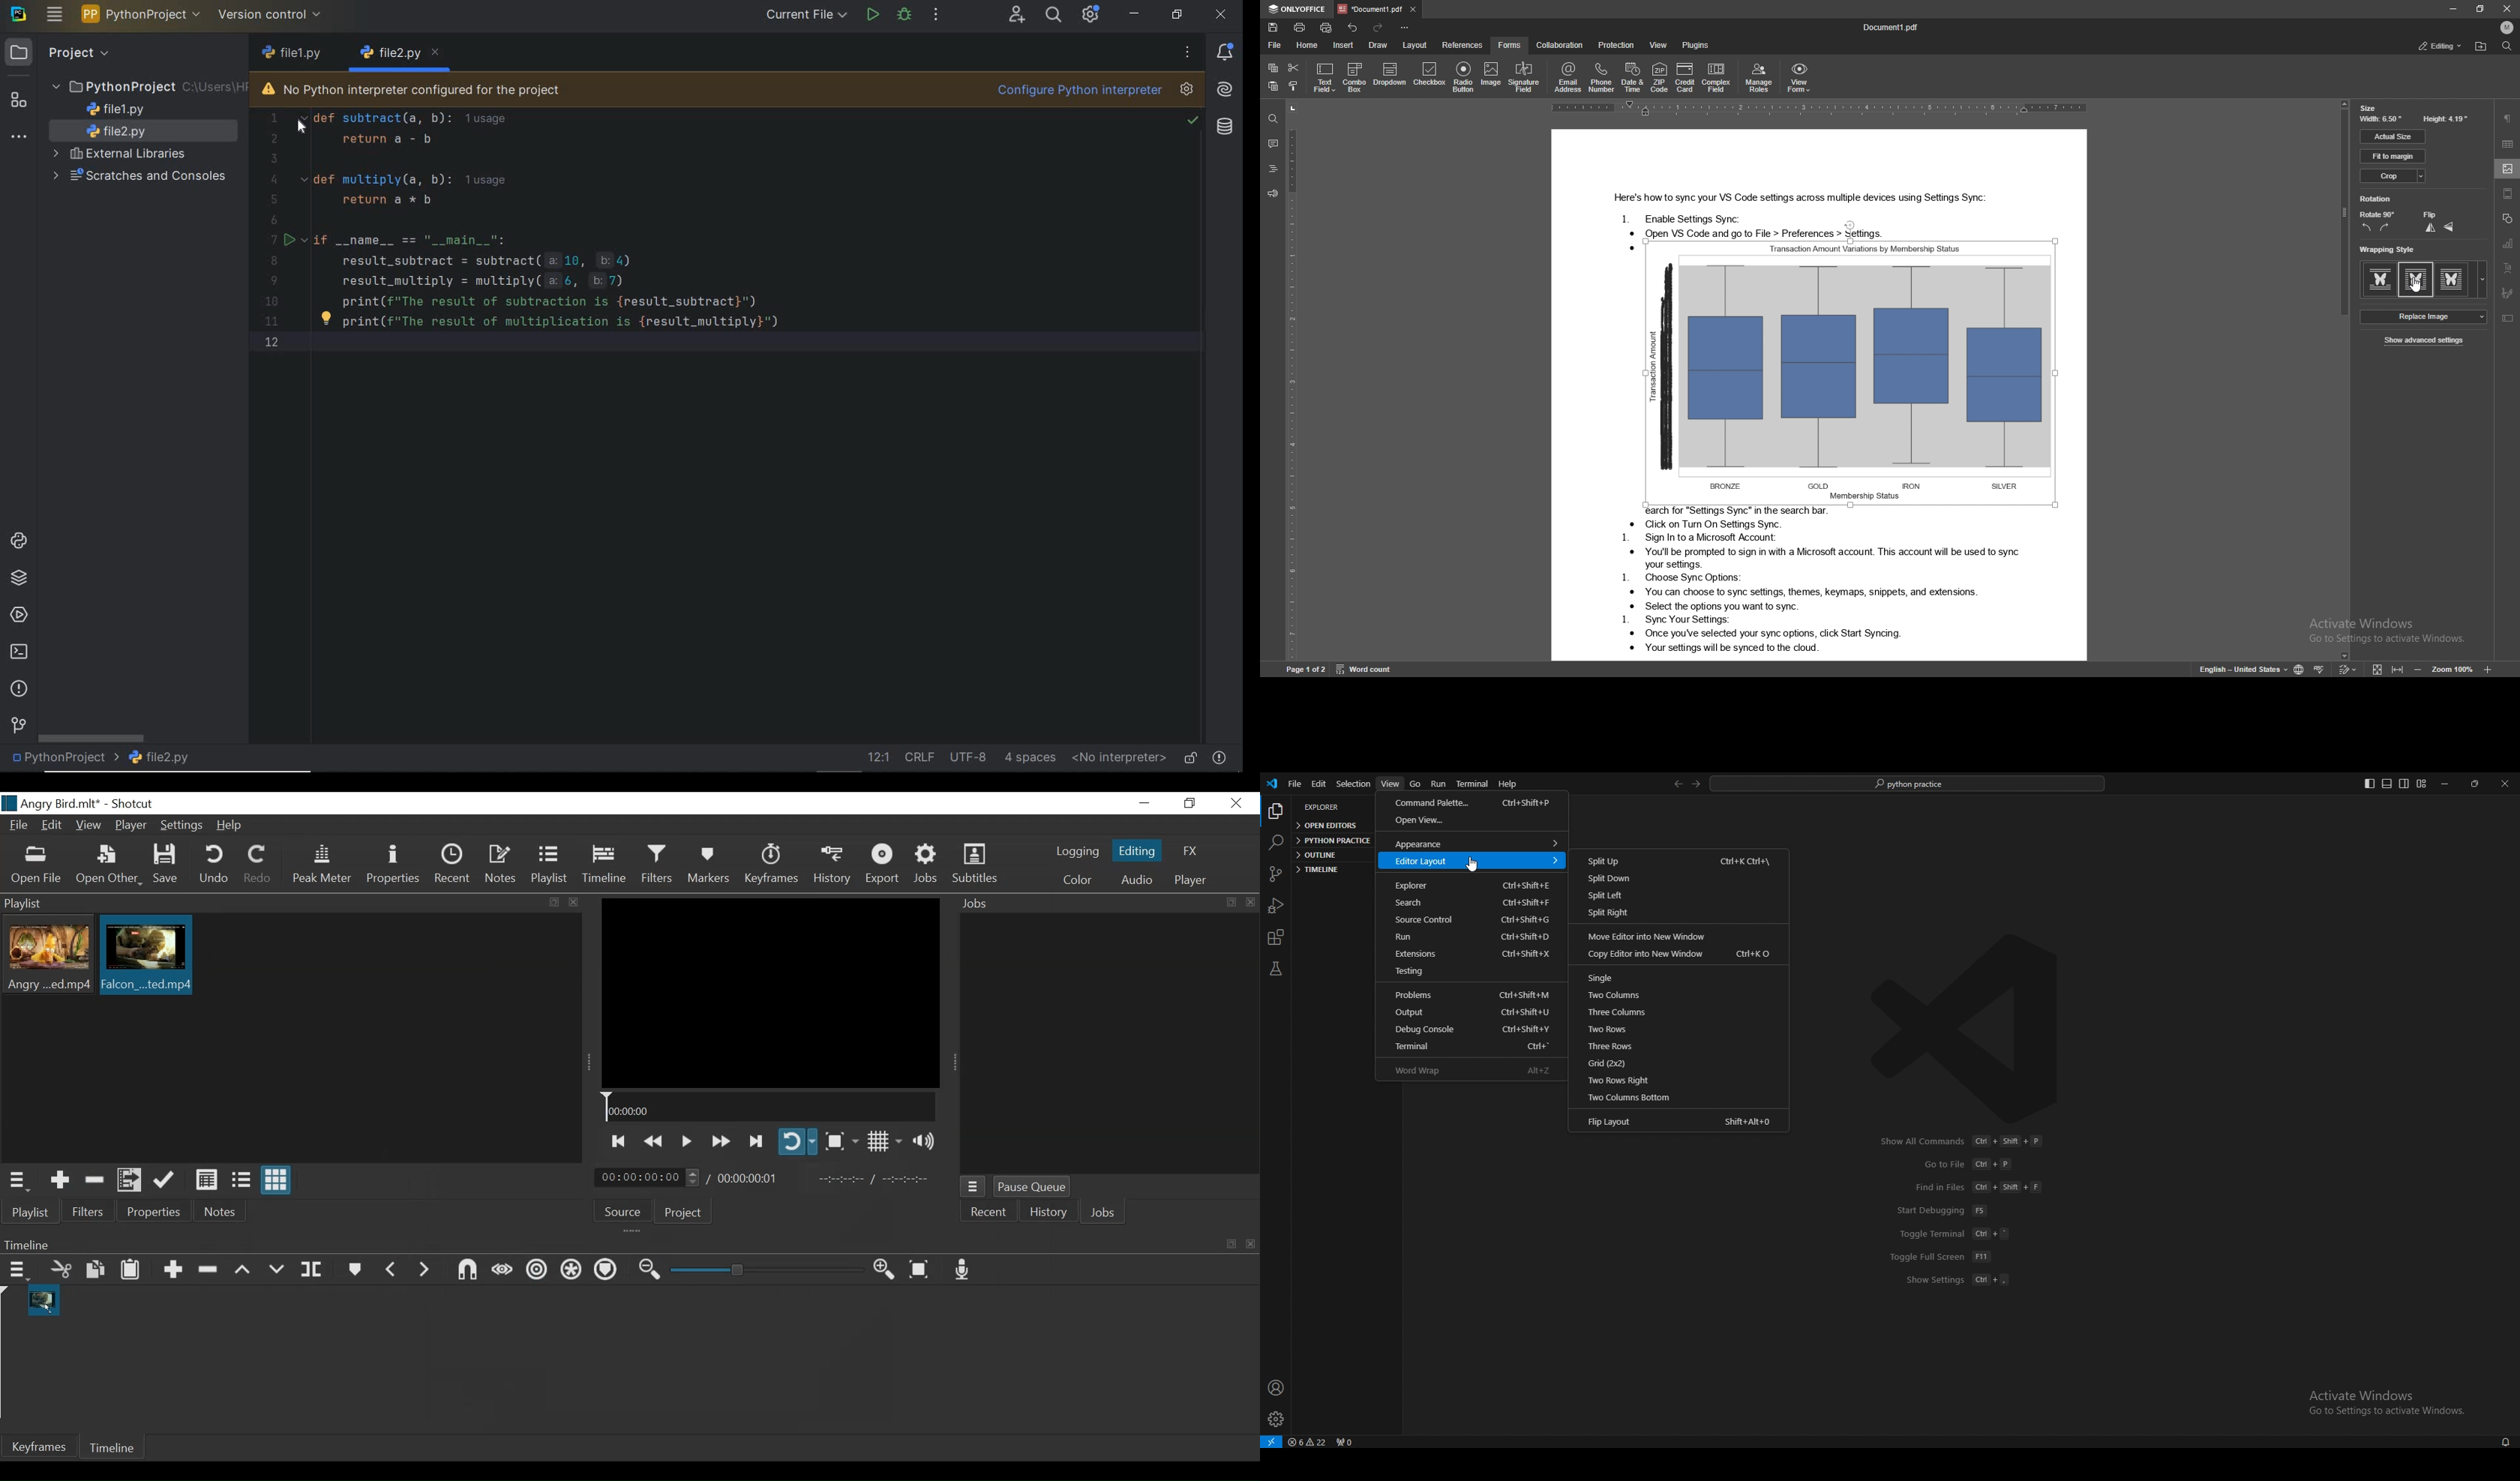 This screenshot has height=1484, width=2520. I want to click on In point, so click(879, 1179).